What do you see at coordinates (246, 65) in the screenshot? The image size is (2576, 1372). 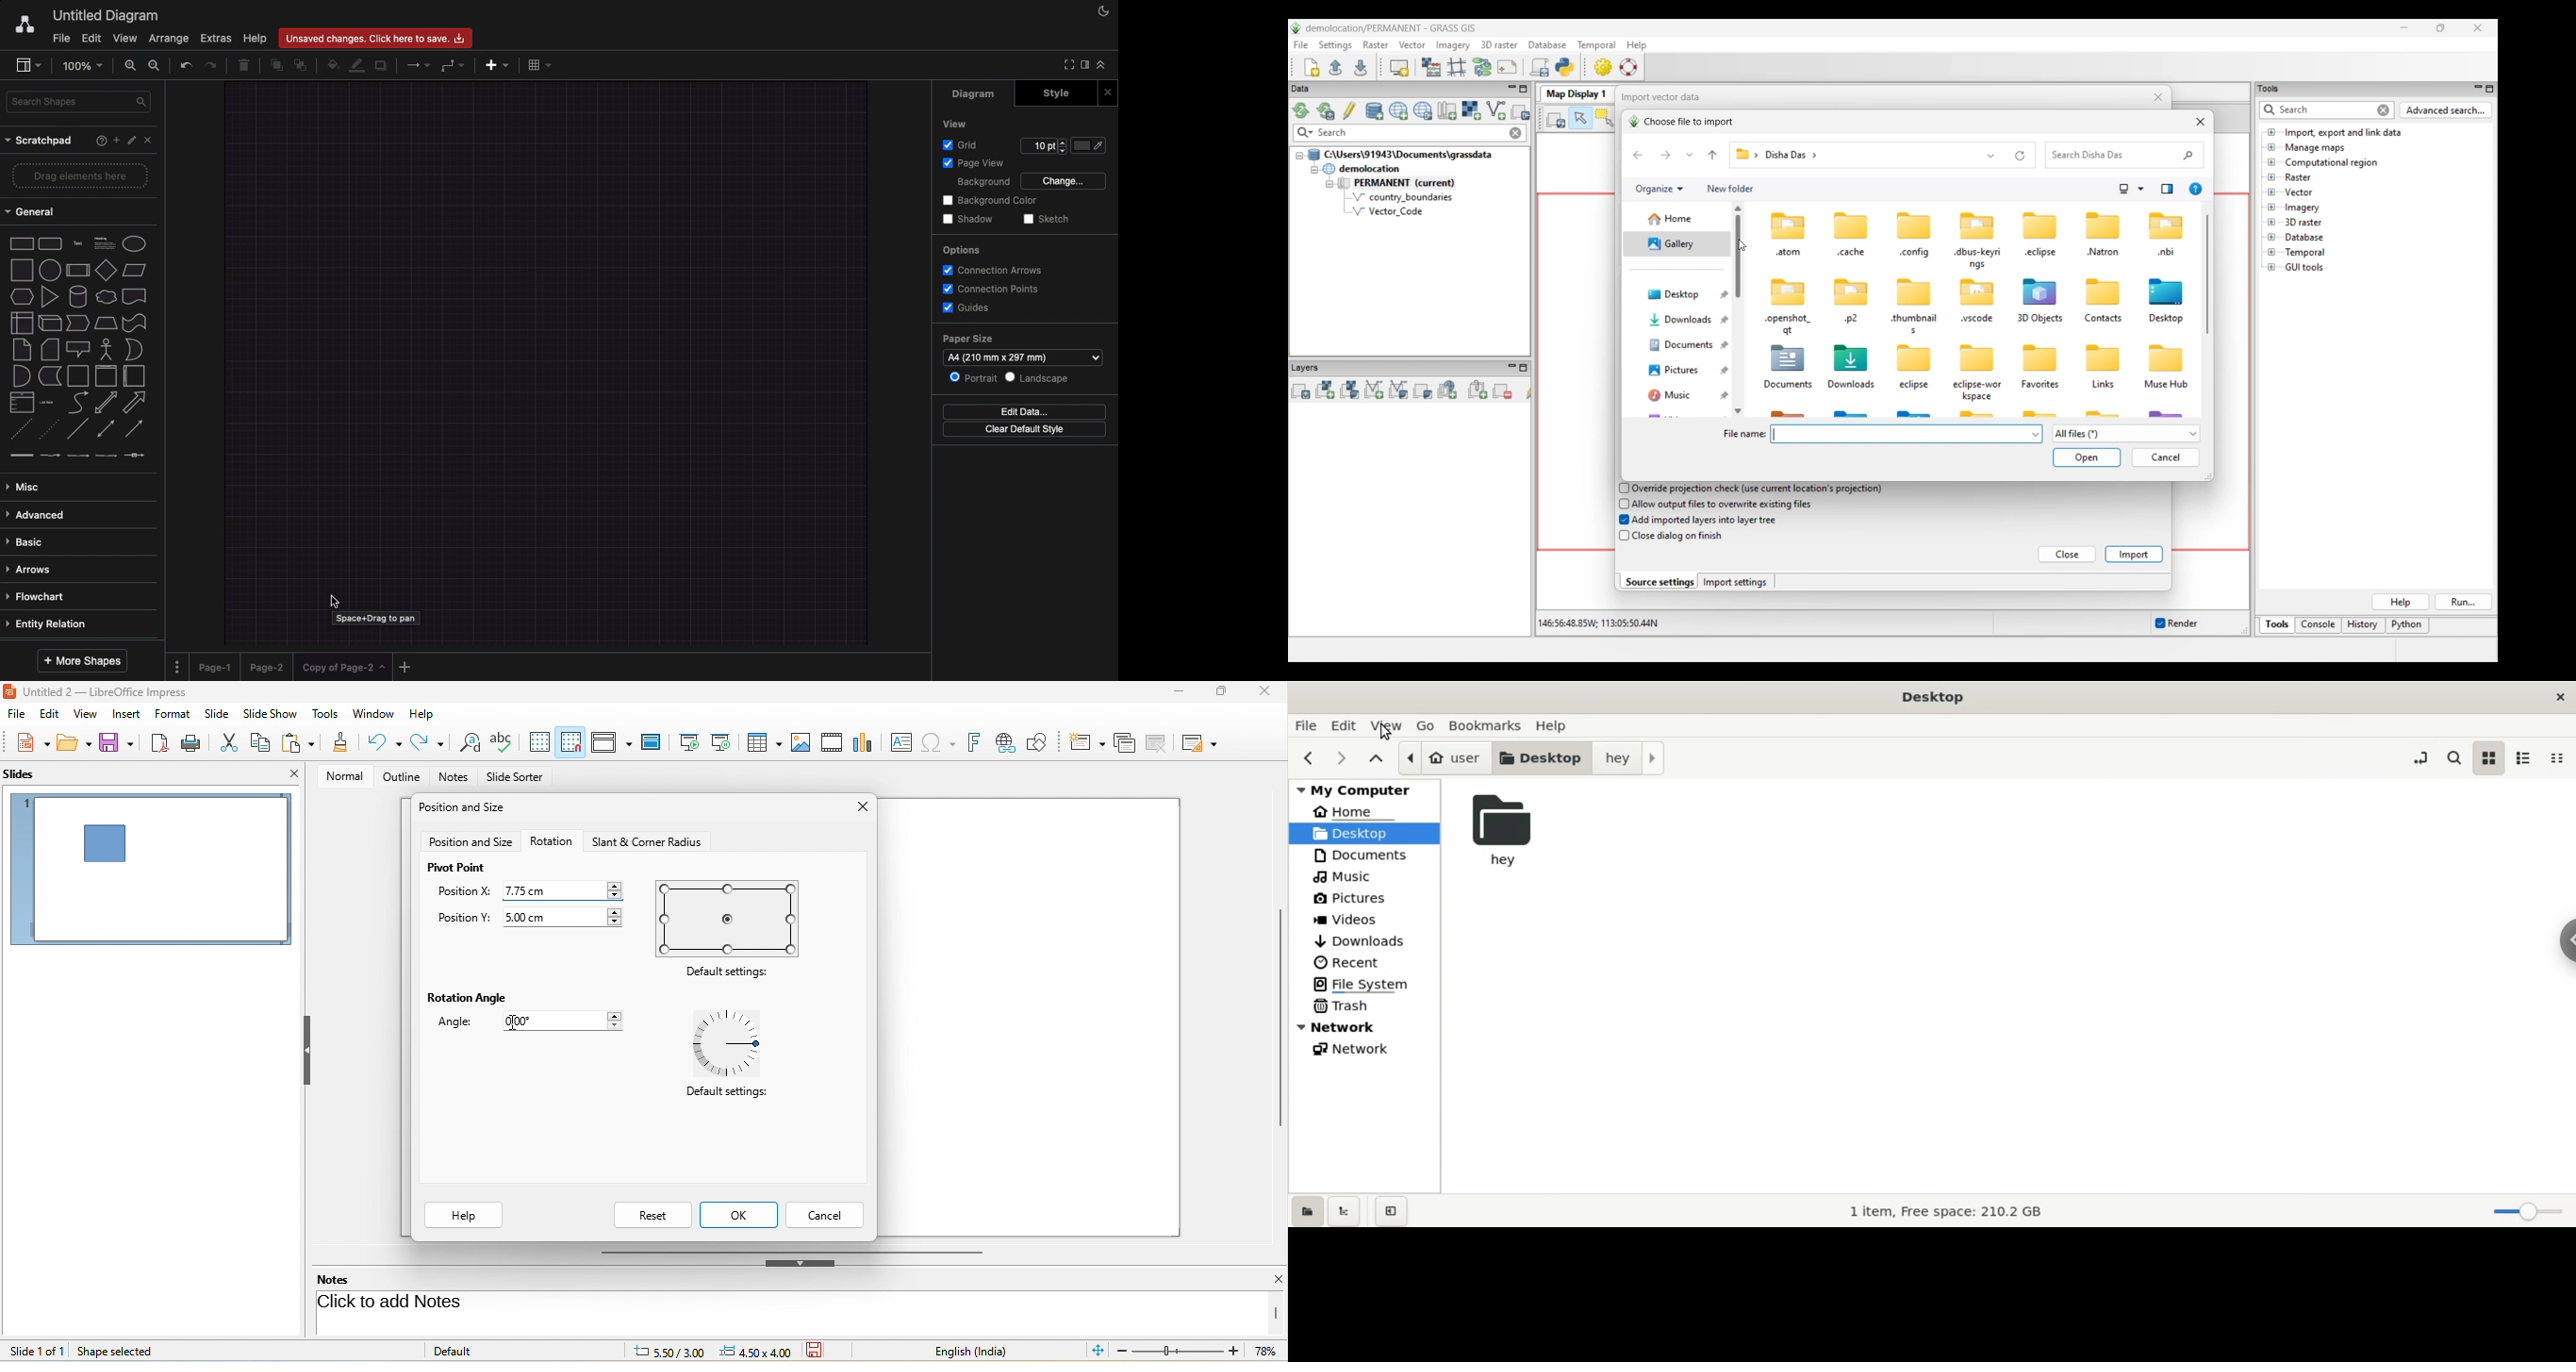 I see `Trasha` at bounding box center [246, 65].